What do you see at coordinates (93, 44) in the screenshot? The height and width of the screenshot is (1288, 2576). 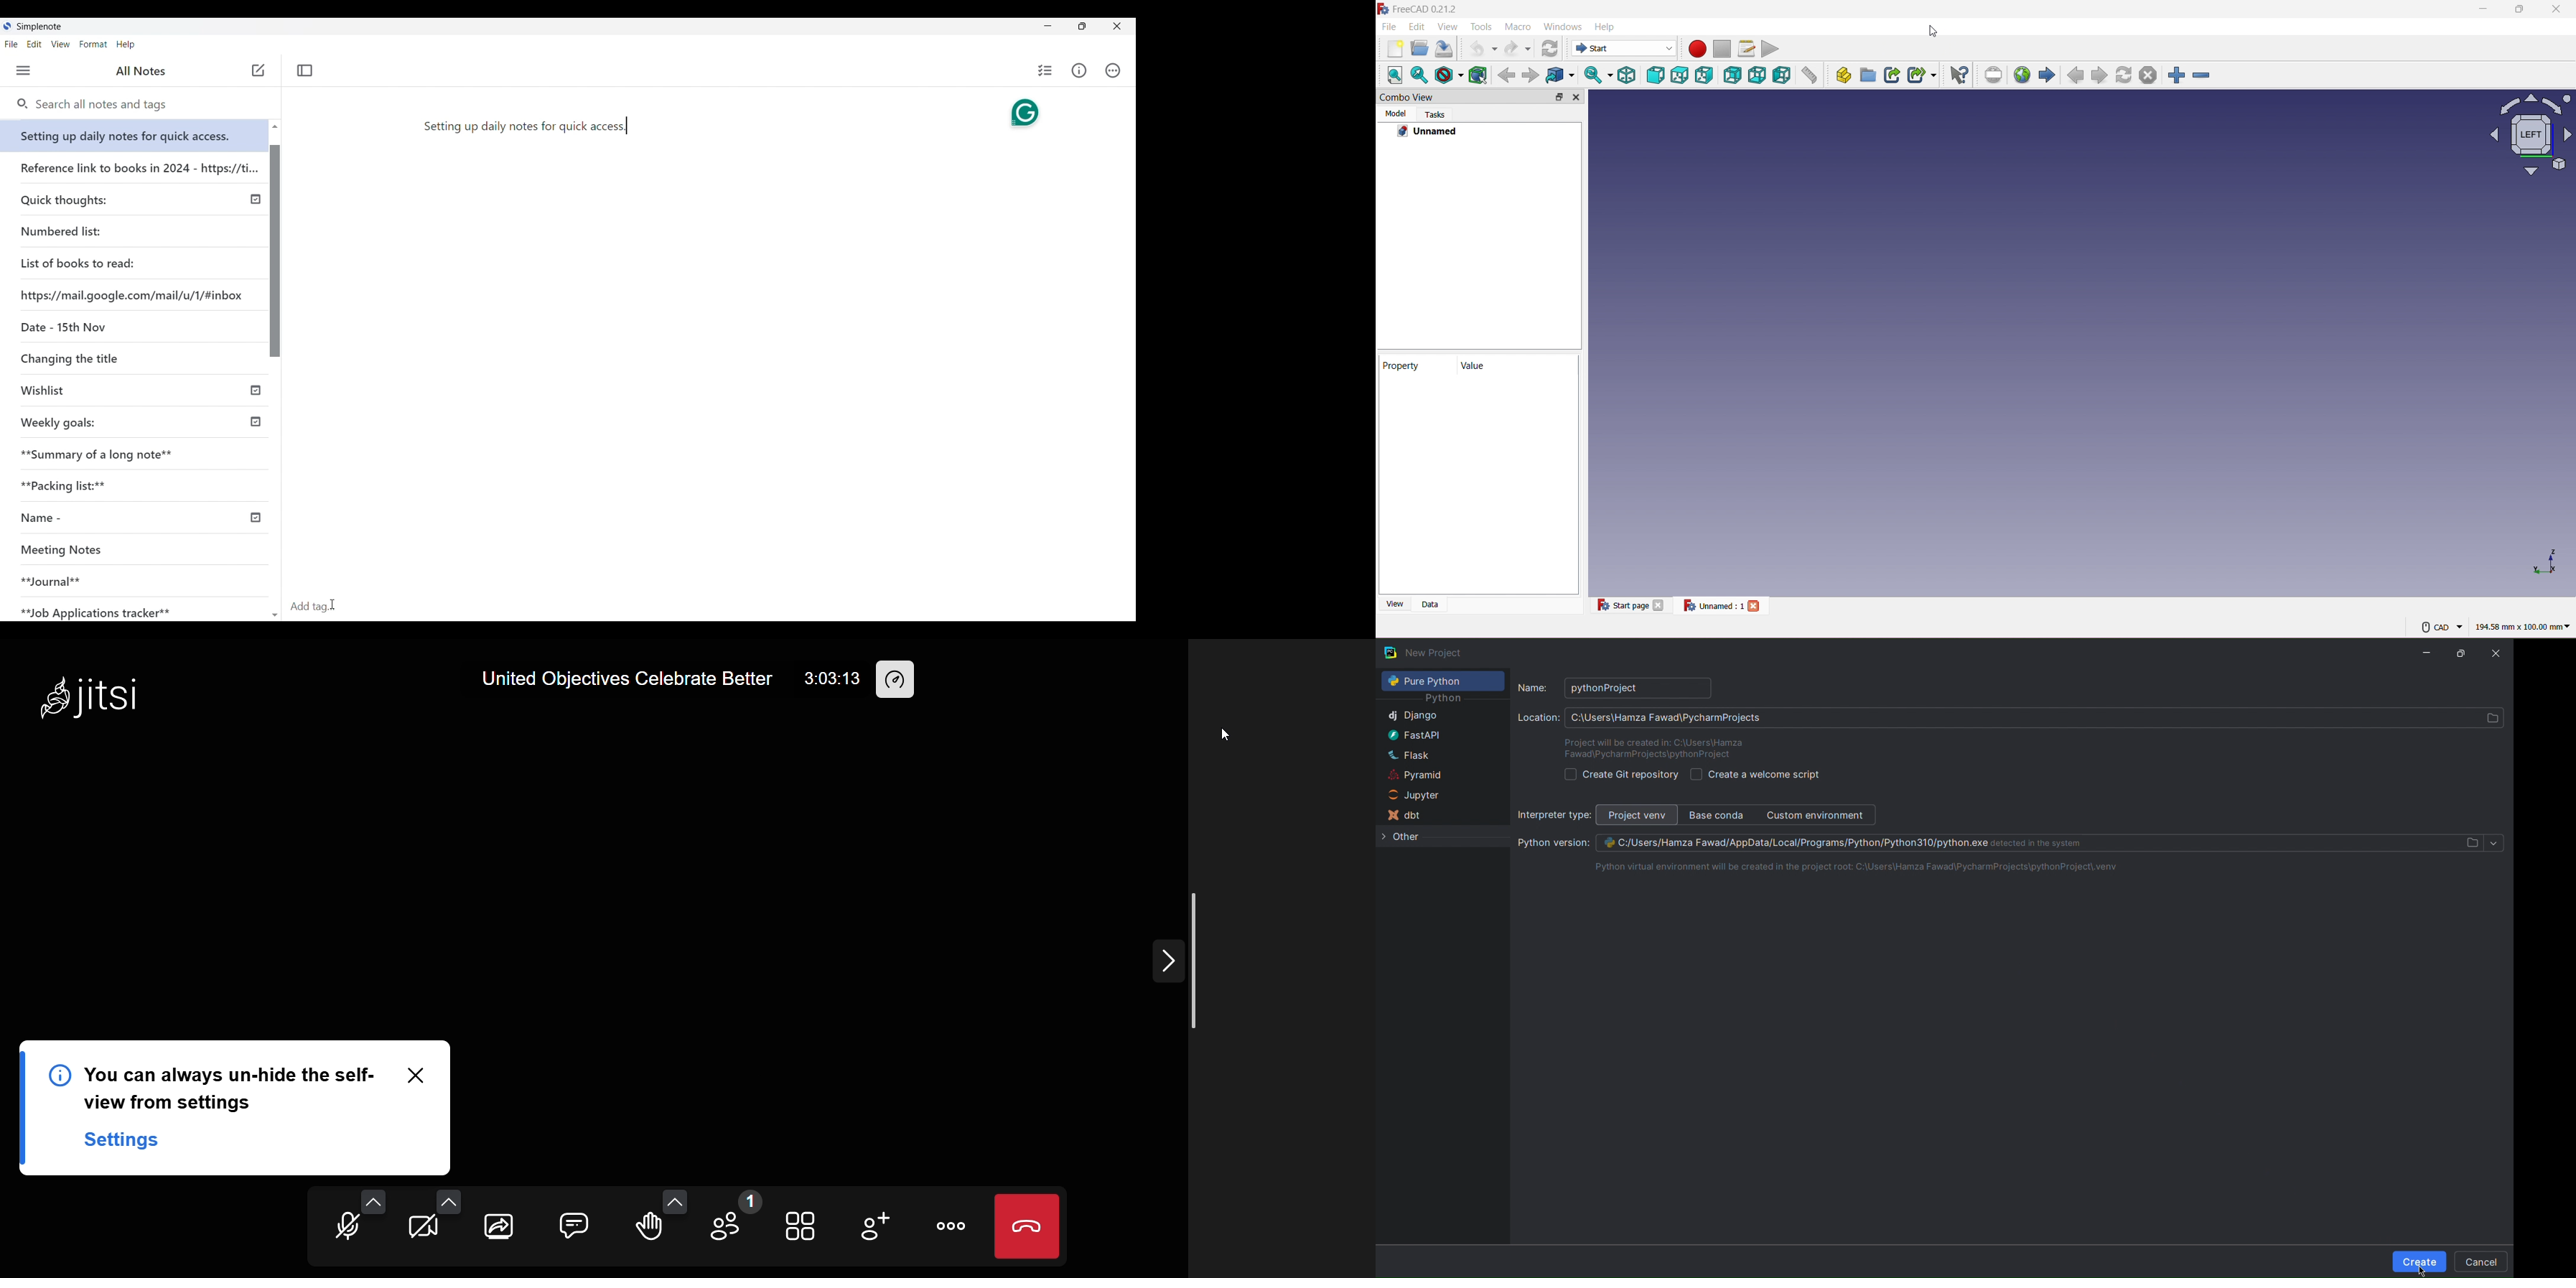 I see `Format menu` at bounding box center [93, 44].